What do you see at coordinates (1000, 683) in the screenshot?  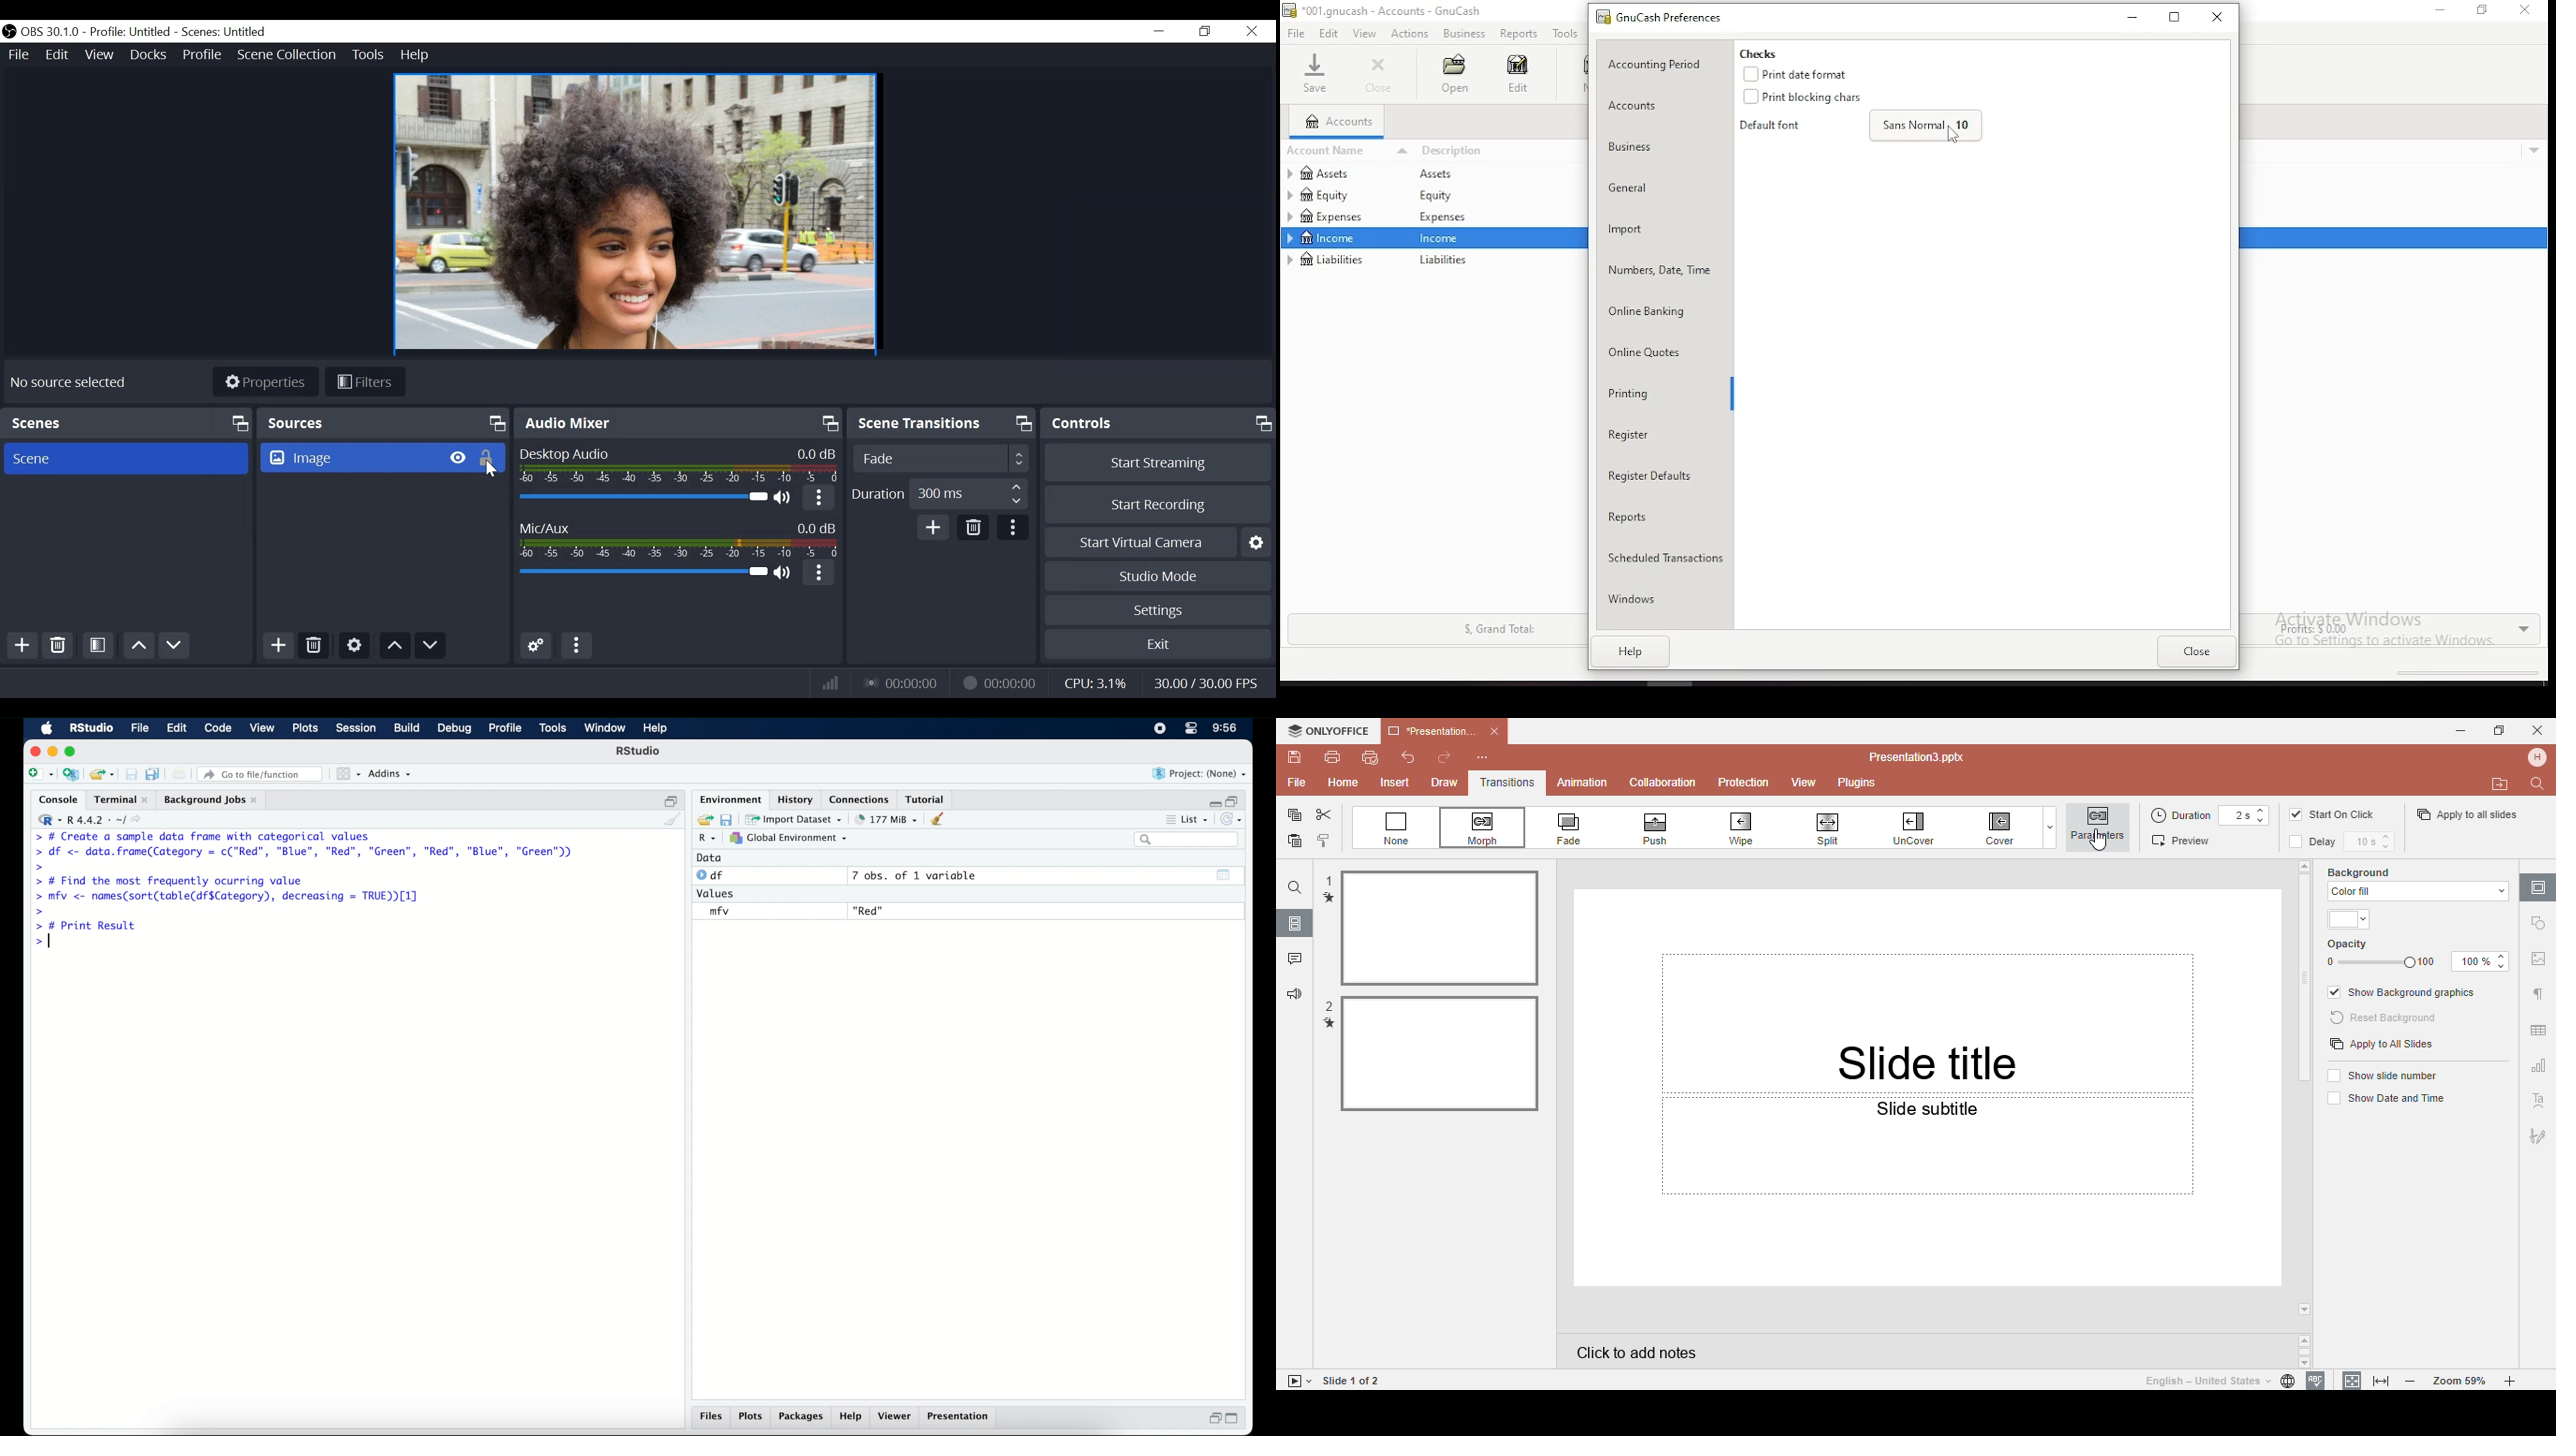 I see `00:00:00` at bounding box center [1000, 683].